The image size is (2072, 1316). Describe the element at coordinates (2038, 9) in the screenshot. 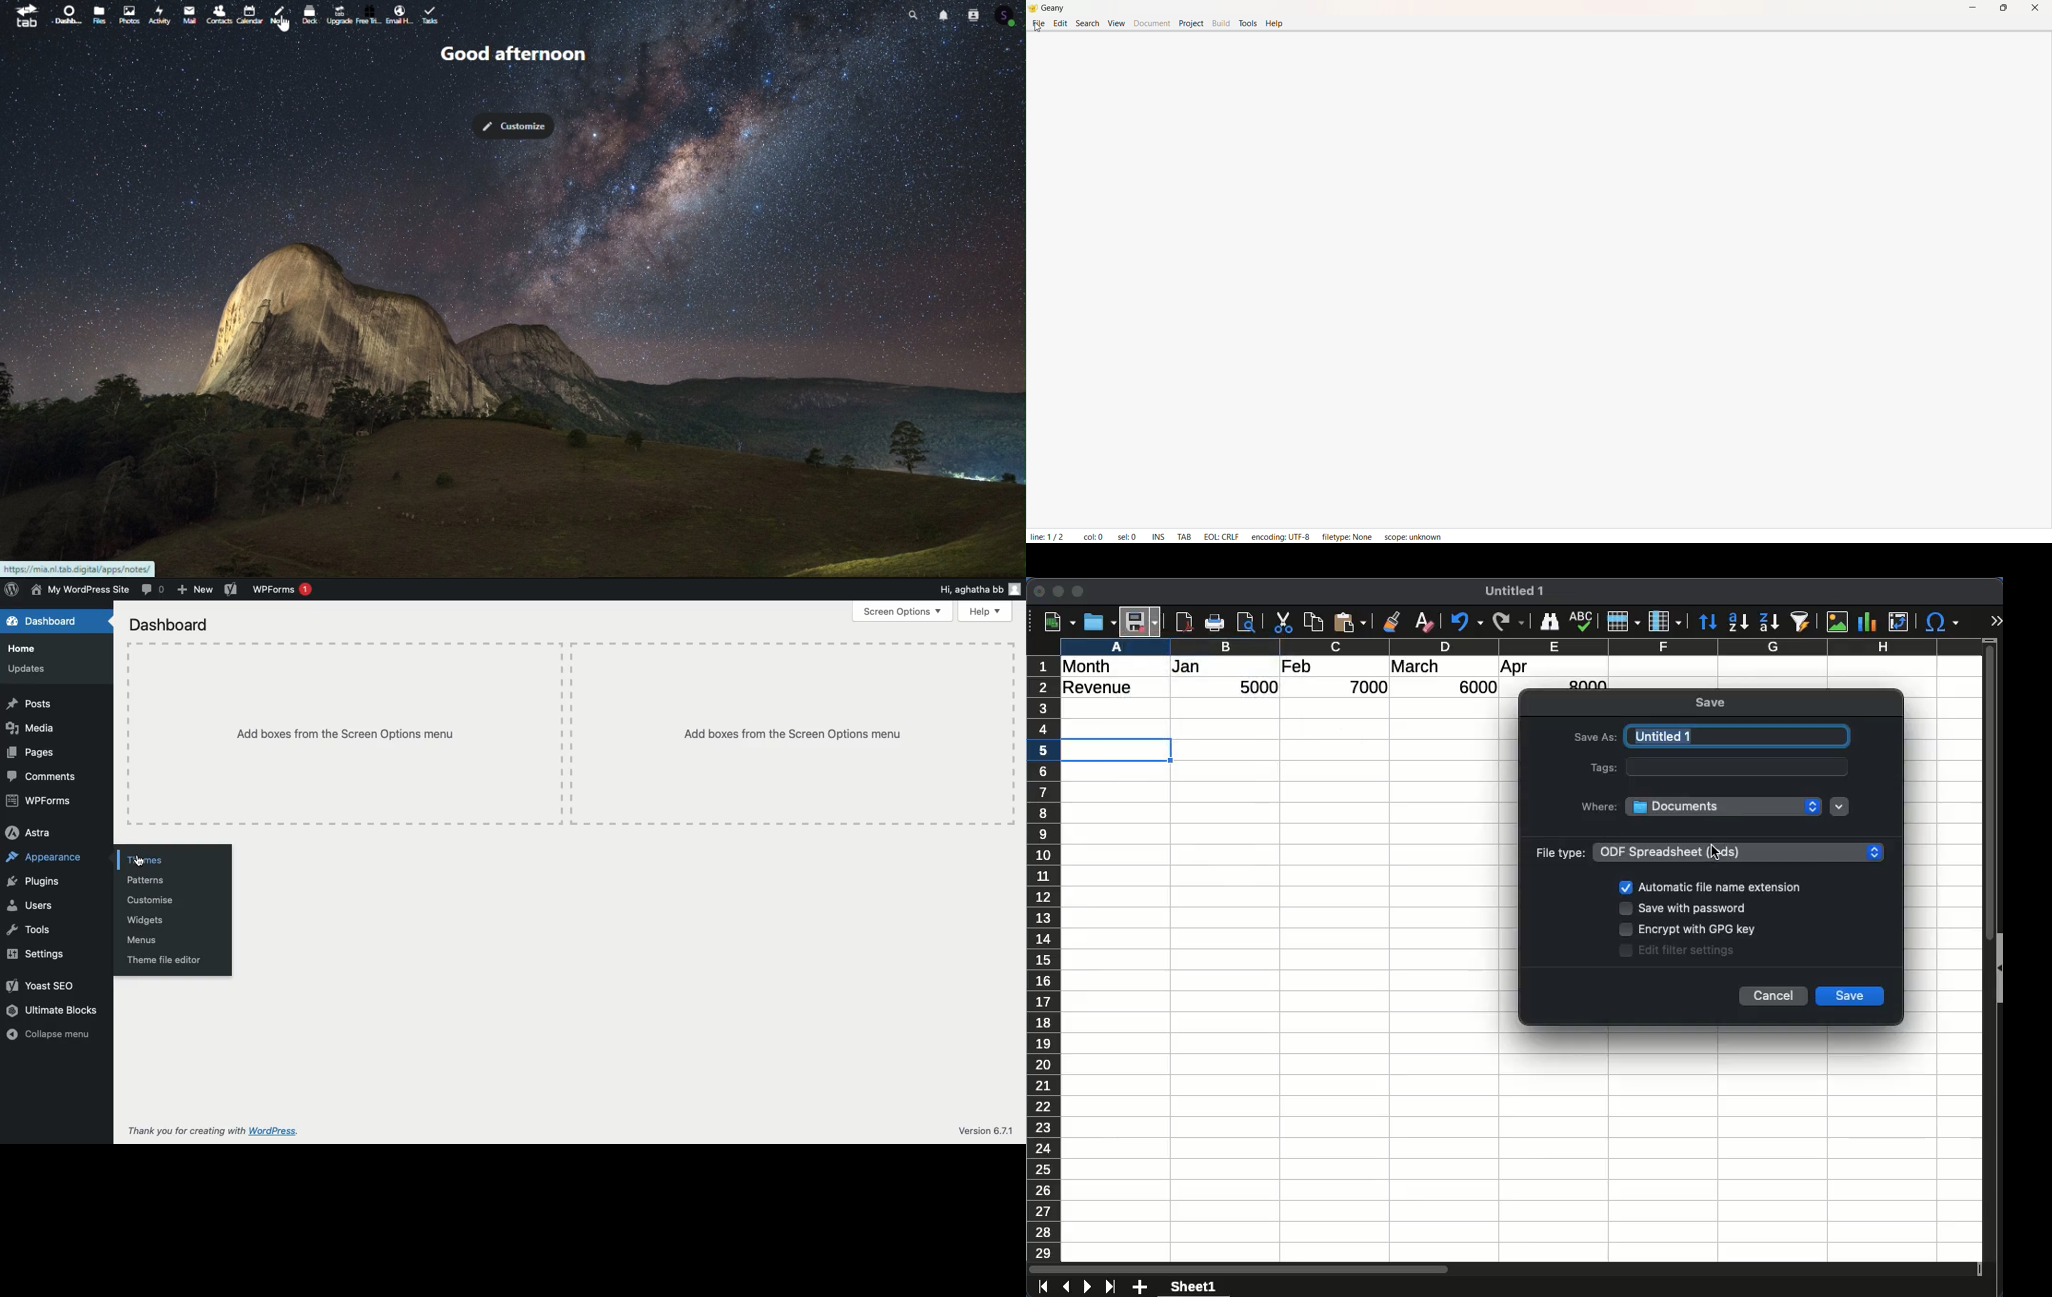

I see `Close` at that location.